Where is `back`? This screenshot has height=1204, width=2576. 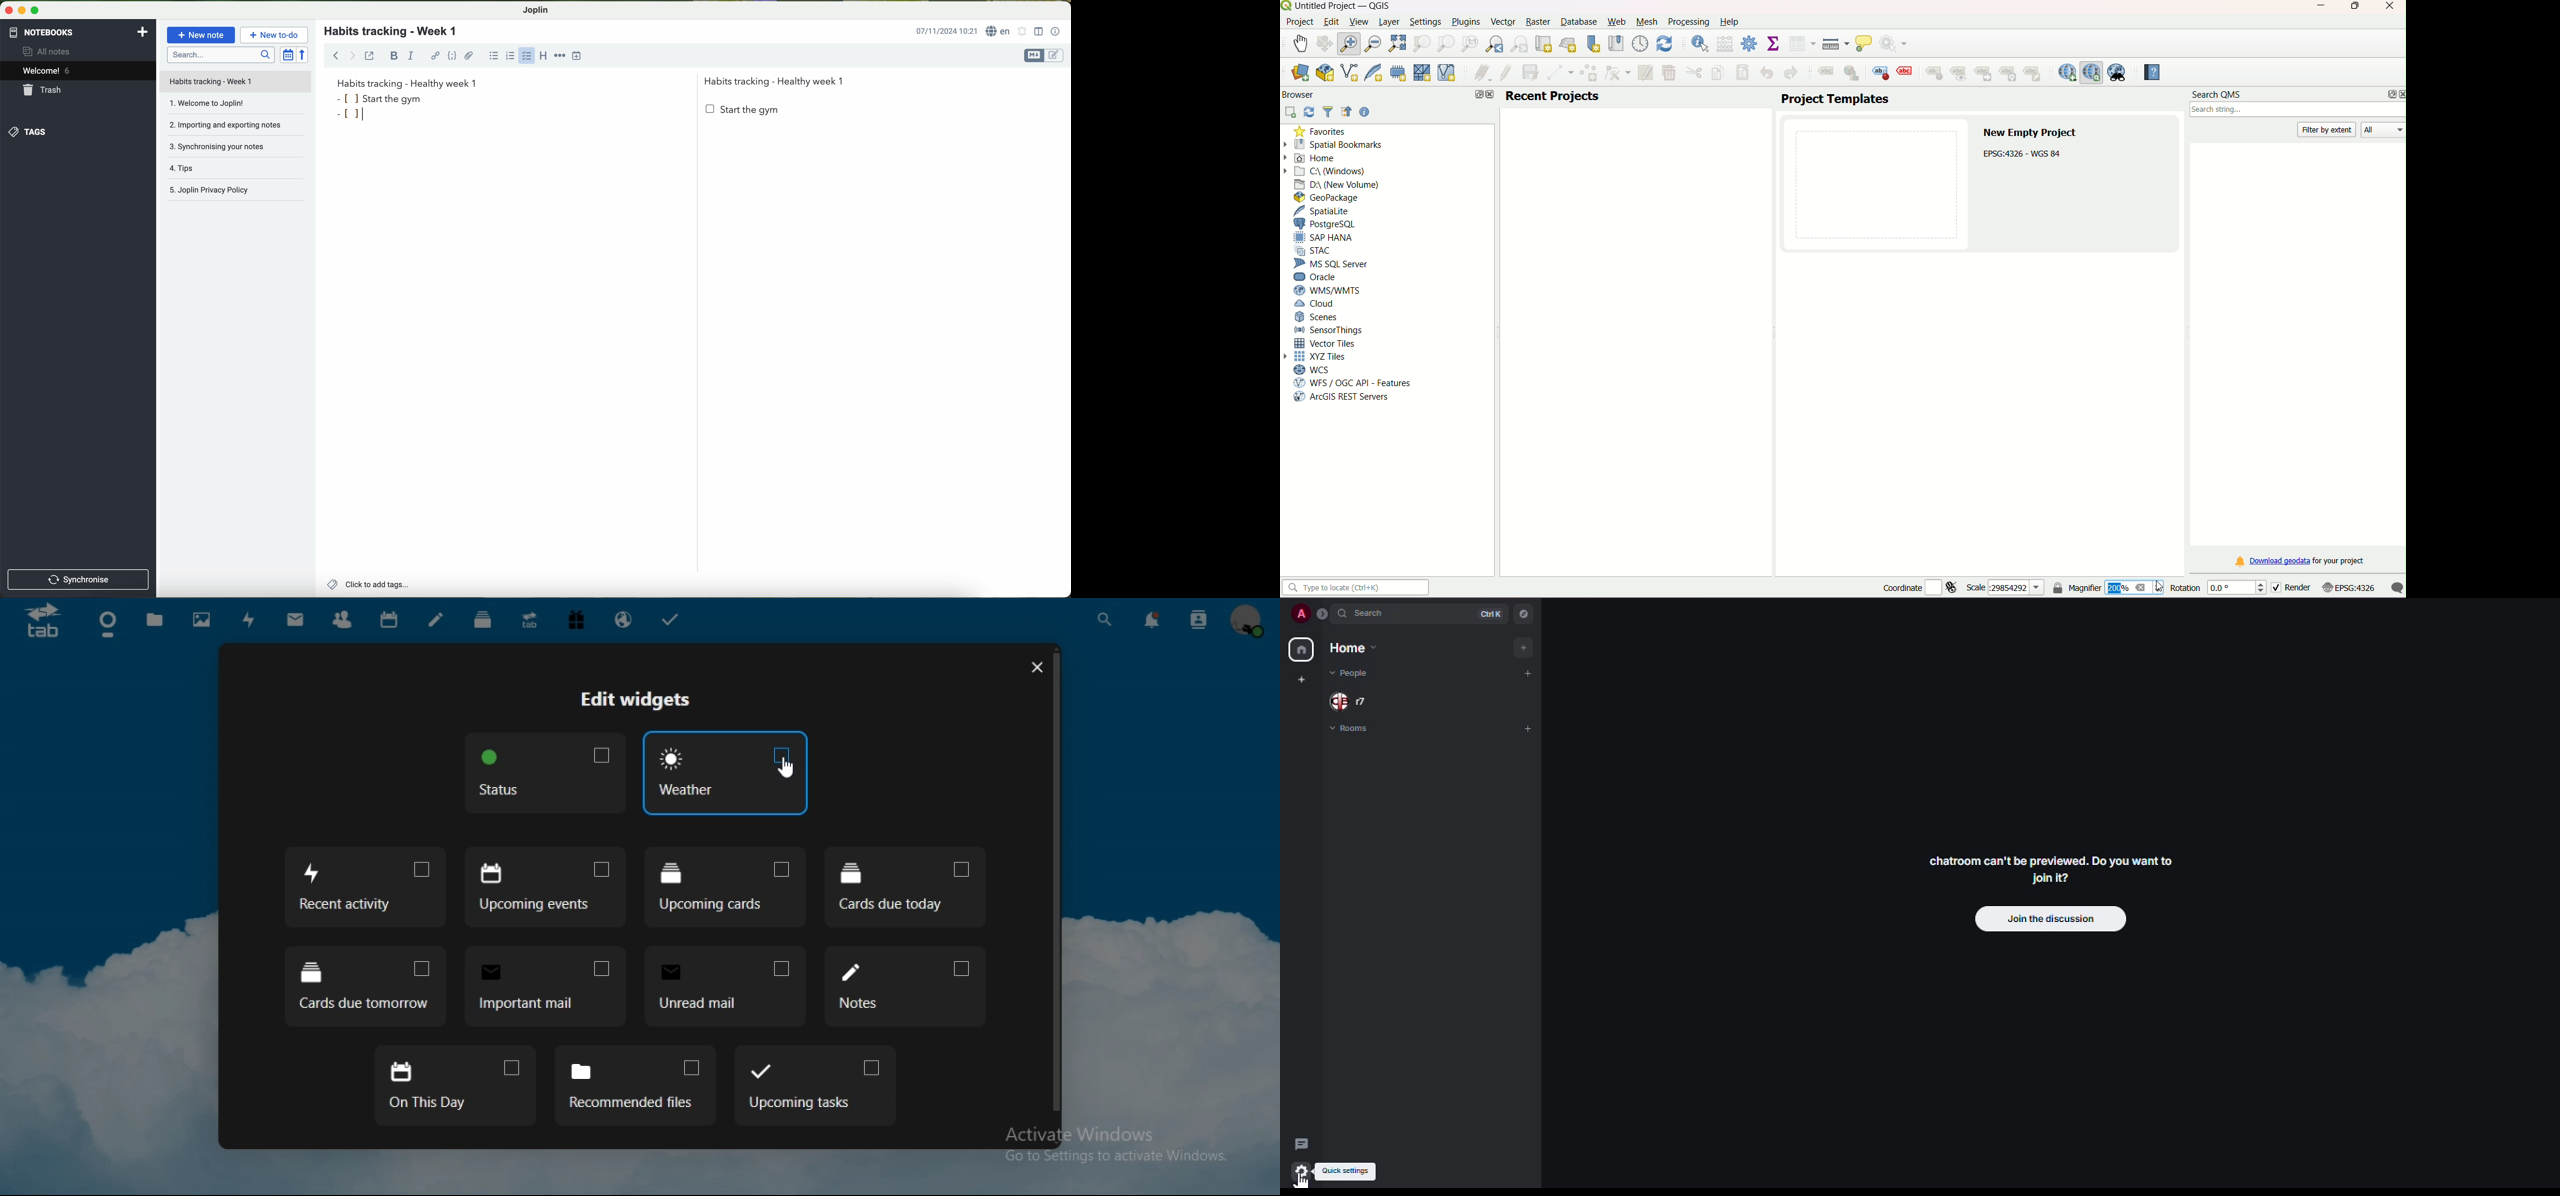 back is located at coordinates (333, 55).